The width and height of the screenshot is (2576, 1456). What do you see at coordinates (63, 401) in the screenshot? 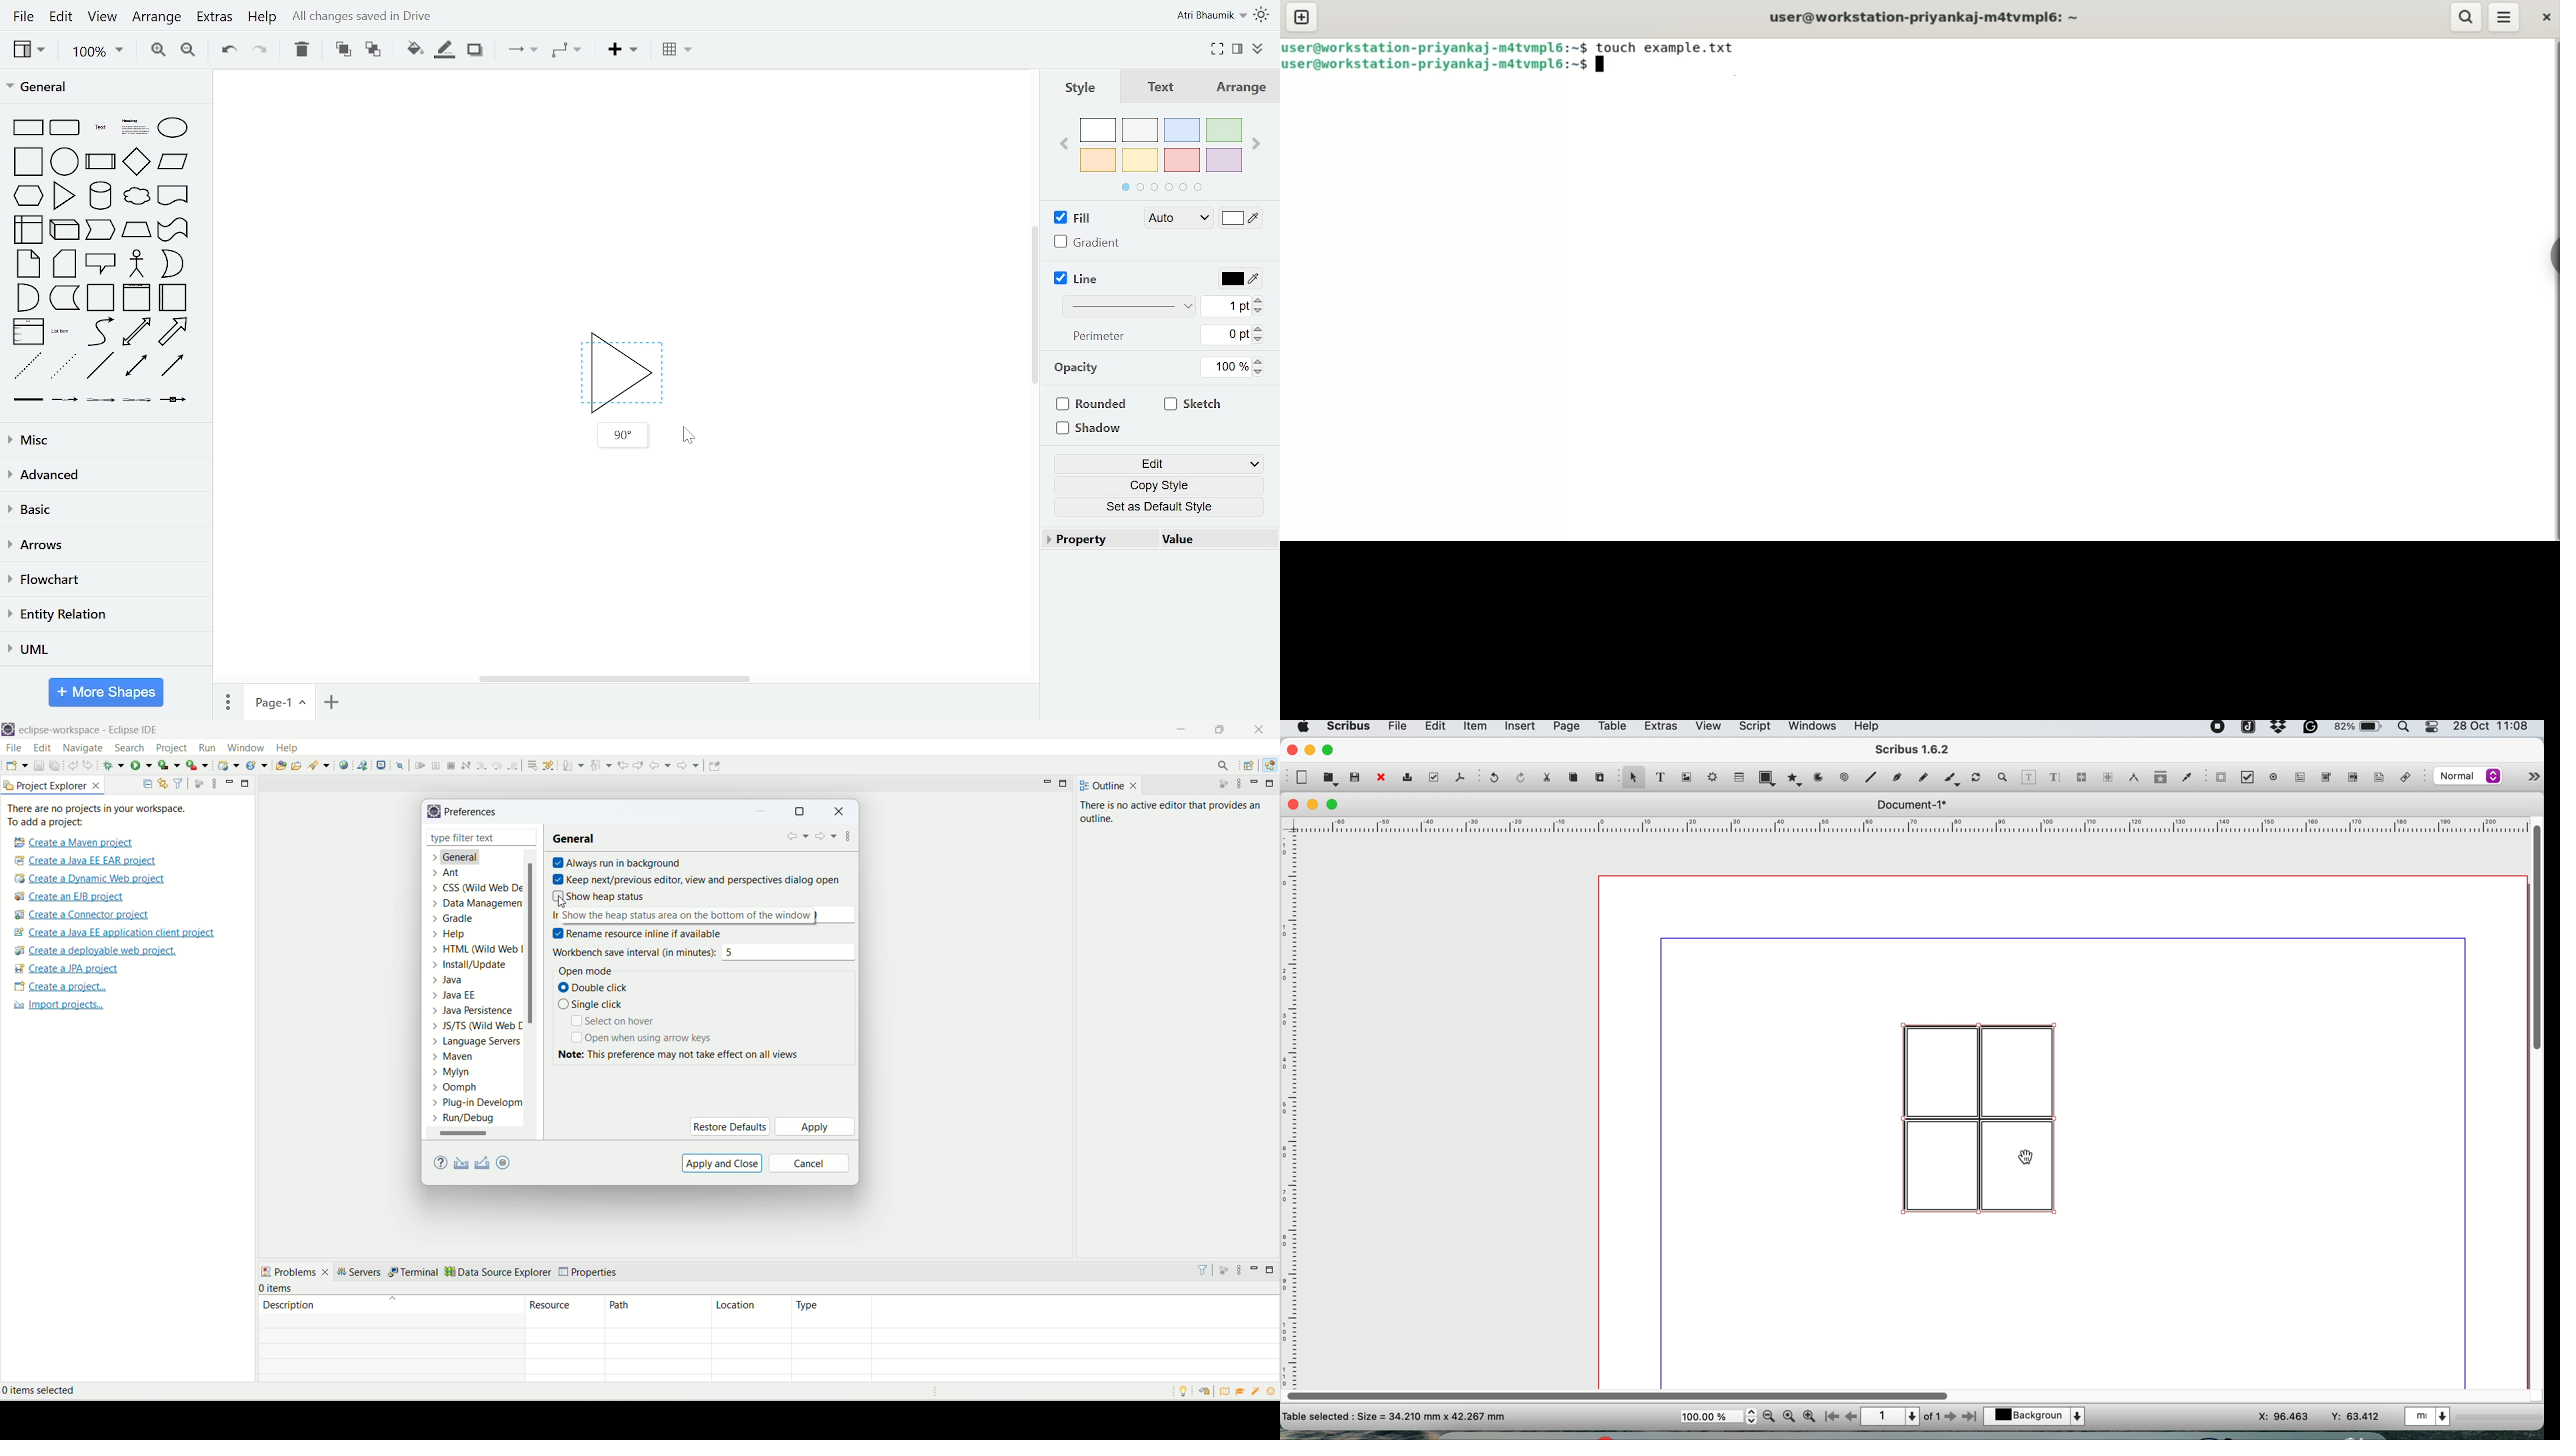
I see `connector with label` at bounding box center [63, 401].